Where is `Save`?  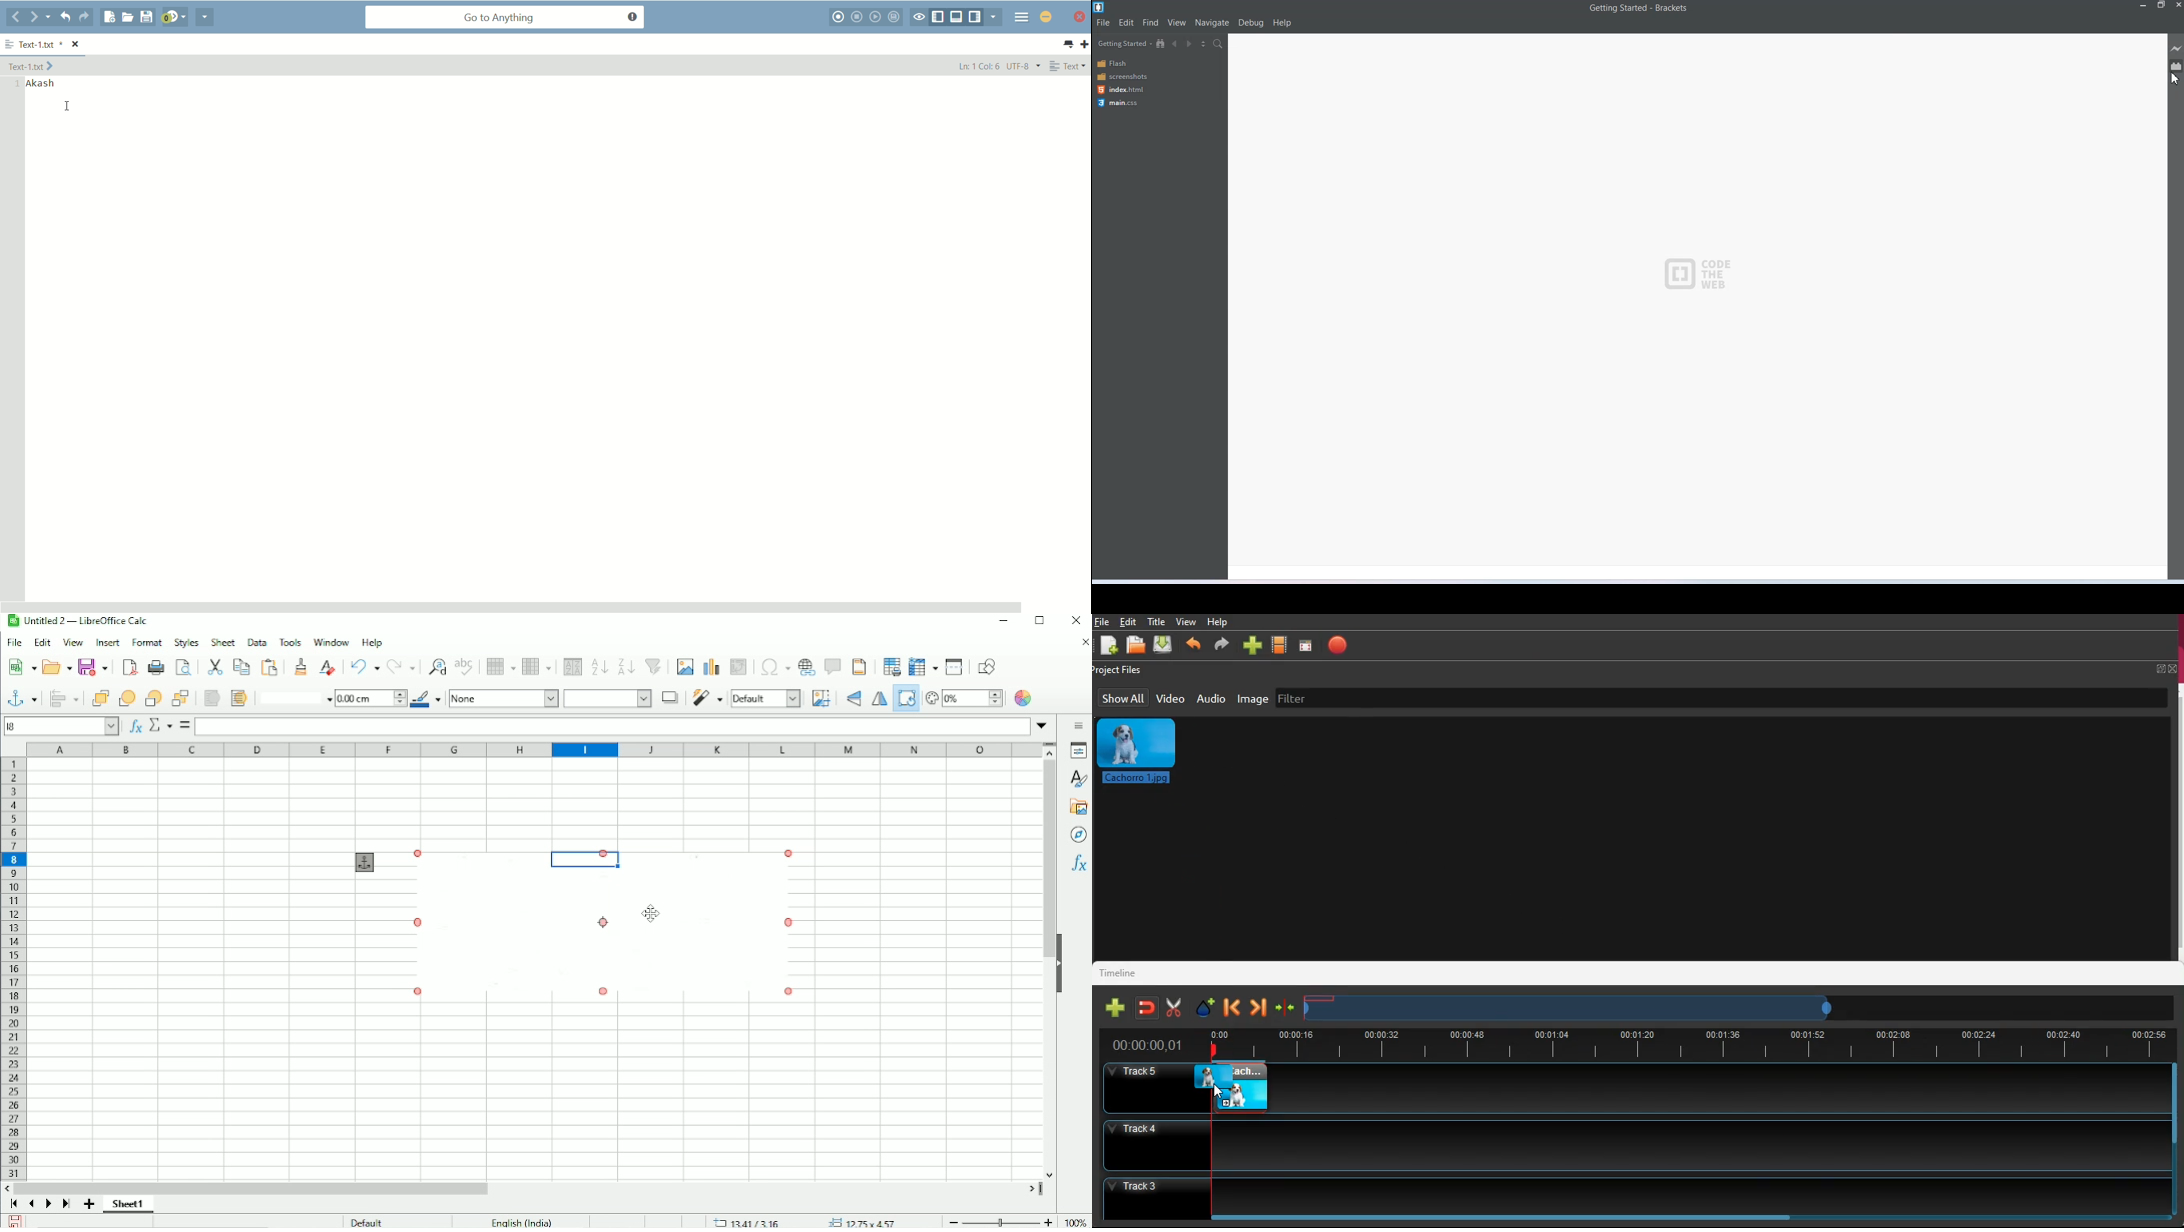 Save is located at coordinates (15, 1221).